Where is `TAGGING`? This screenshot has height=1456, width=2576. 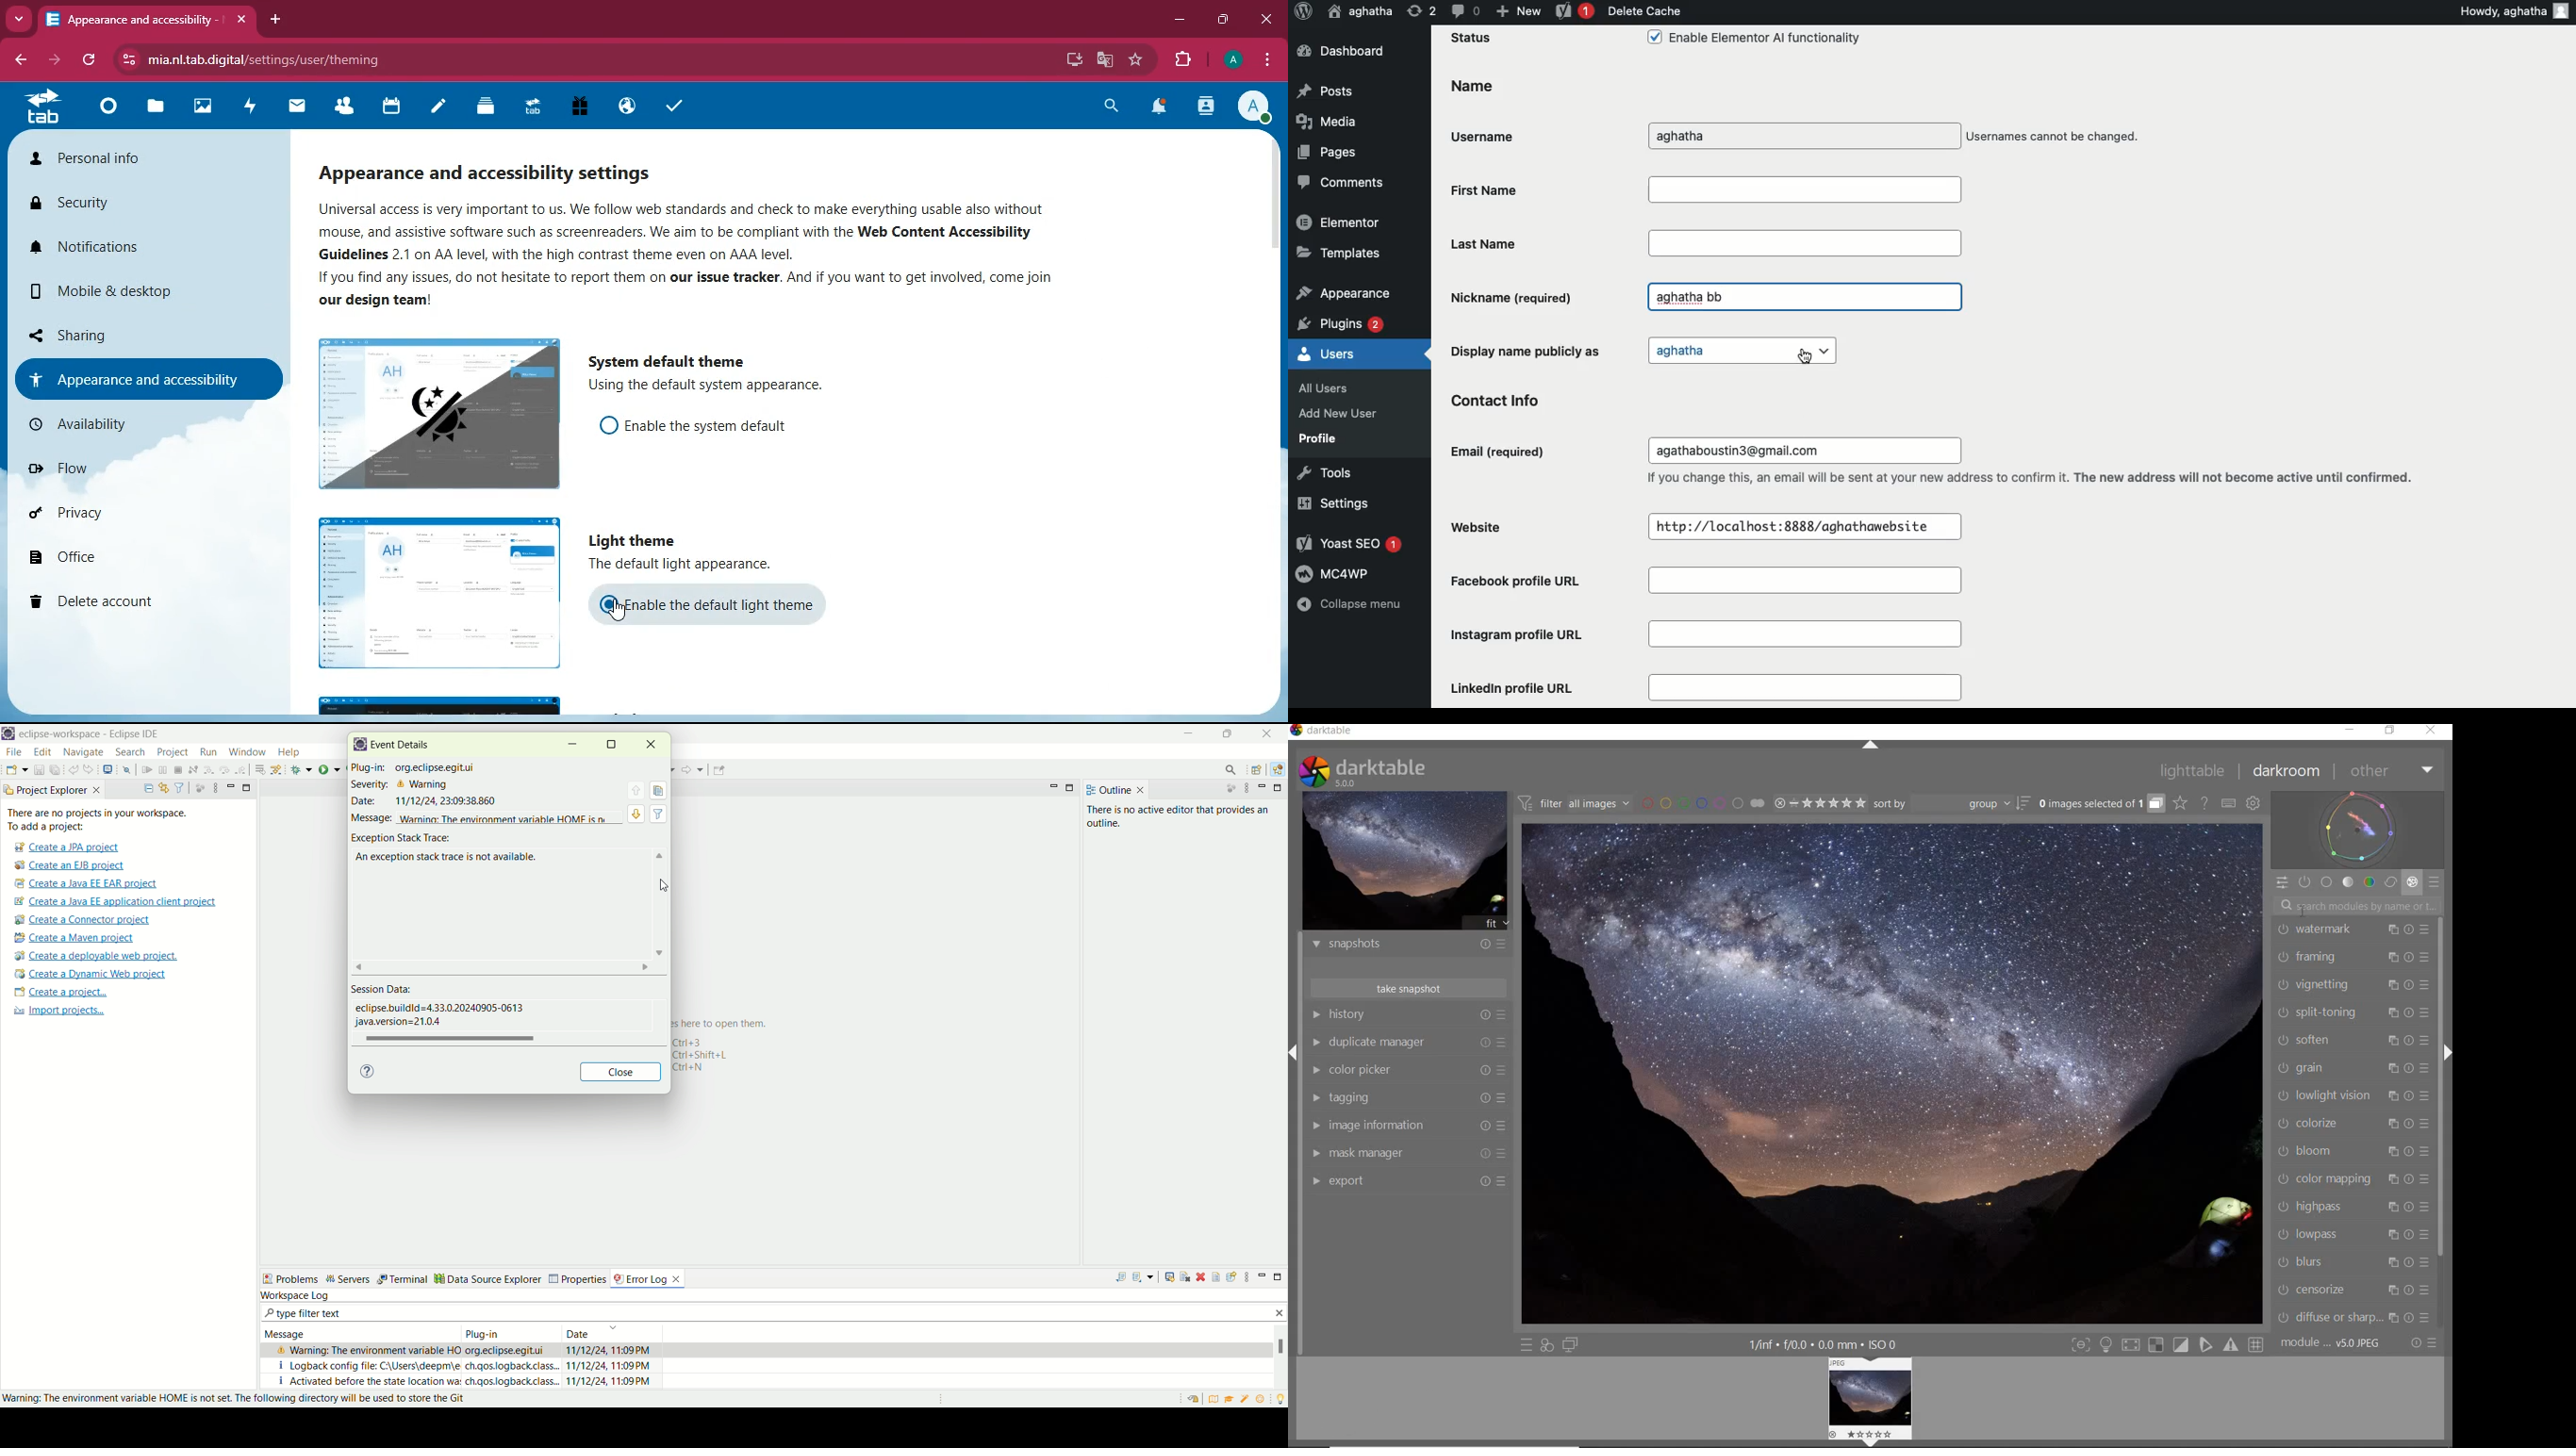 TAGGING is located at coordinates (1312, 1098).